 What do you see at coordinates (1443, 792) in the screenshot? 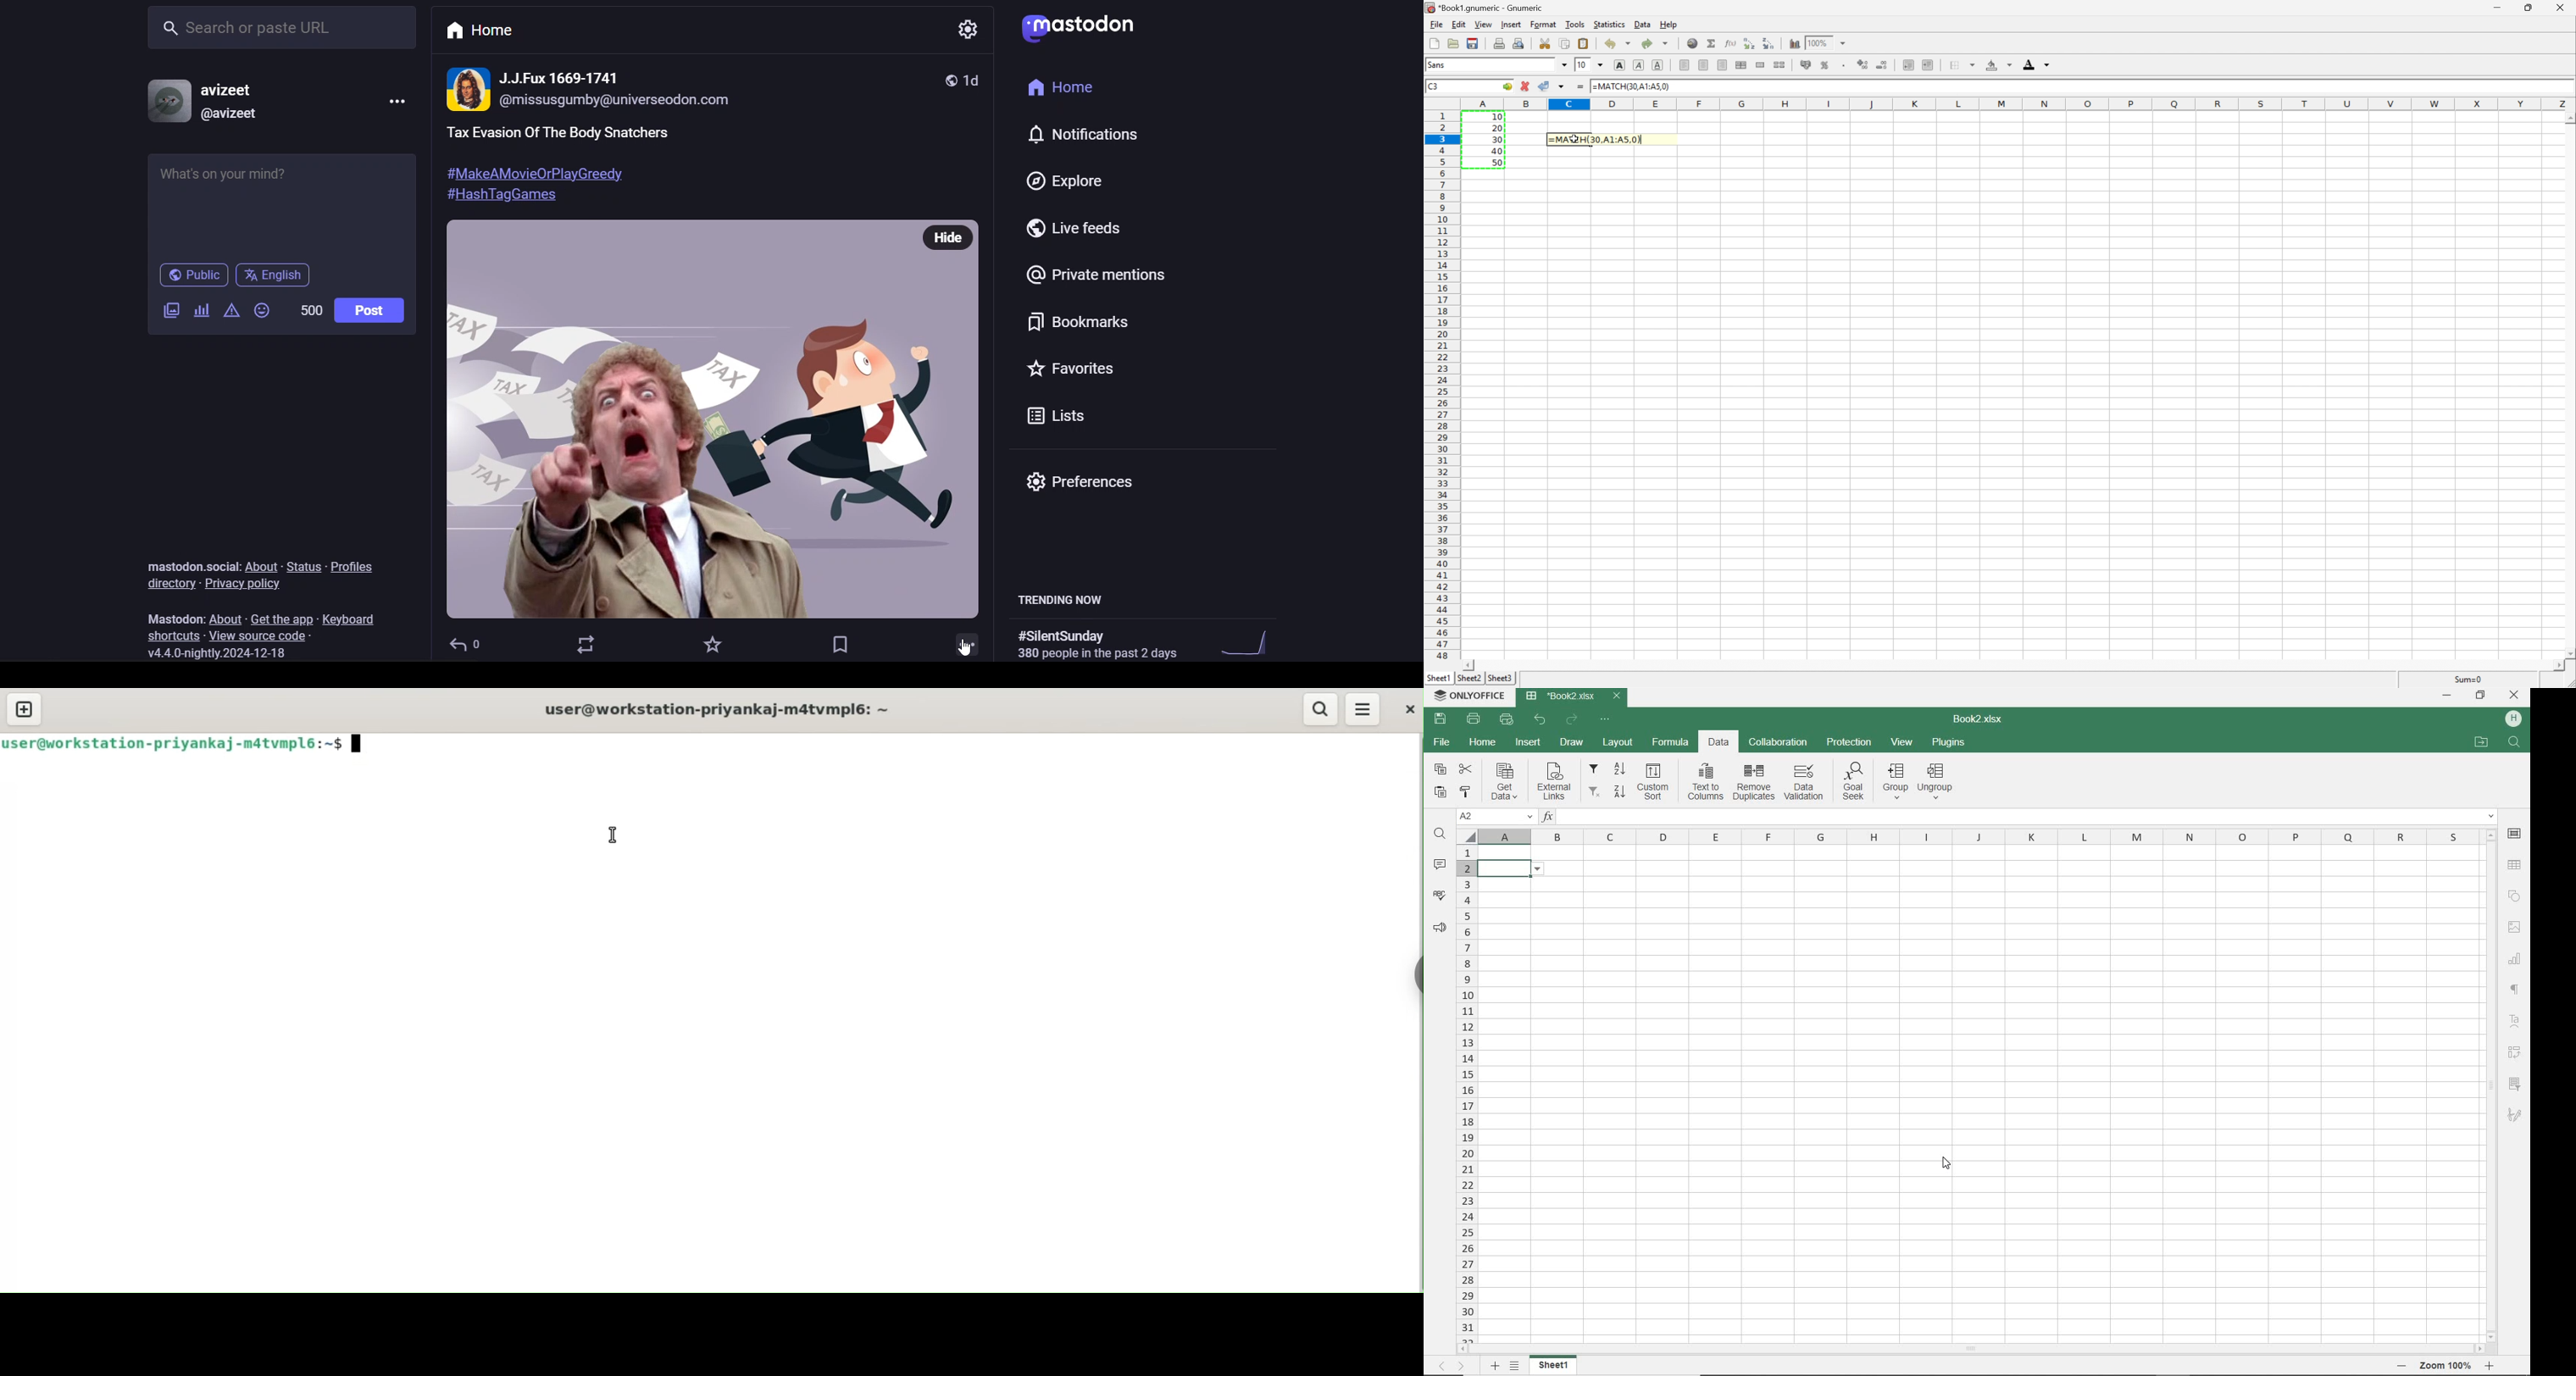
I see `PASTE` at bounding box center [1443, 792].